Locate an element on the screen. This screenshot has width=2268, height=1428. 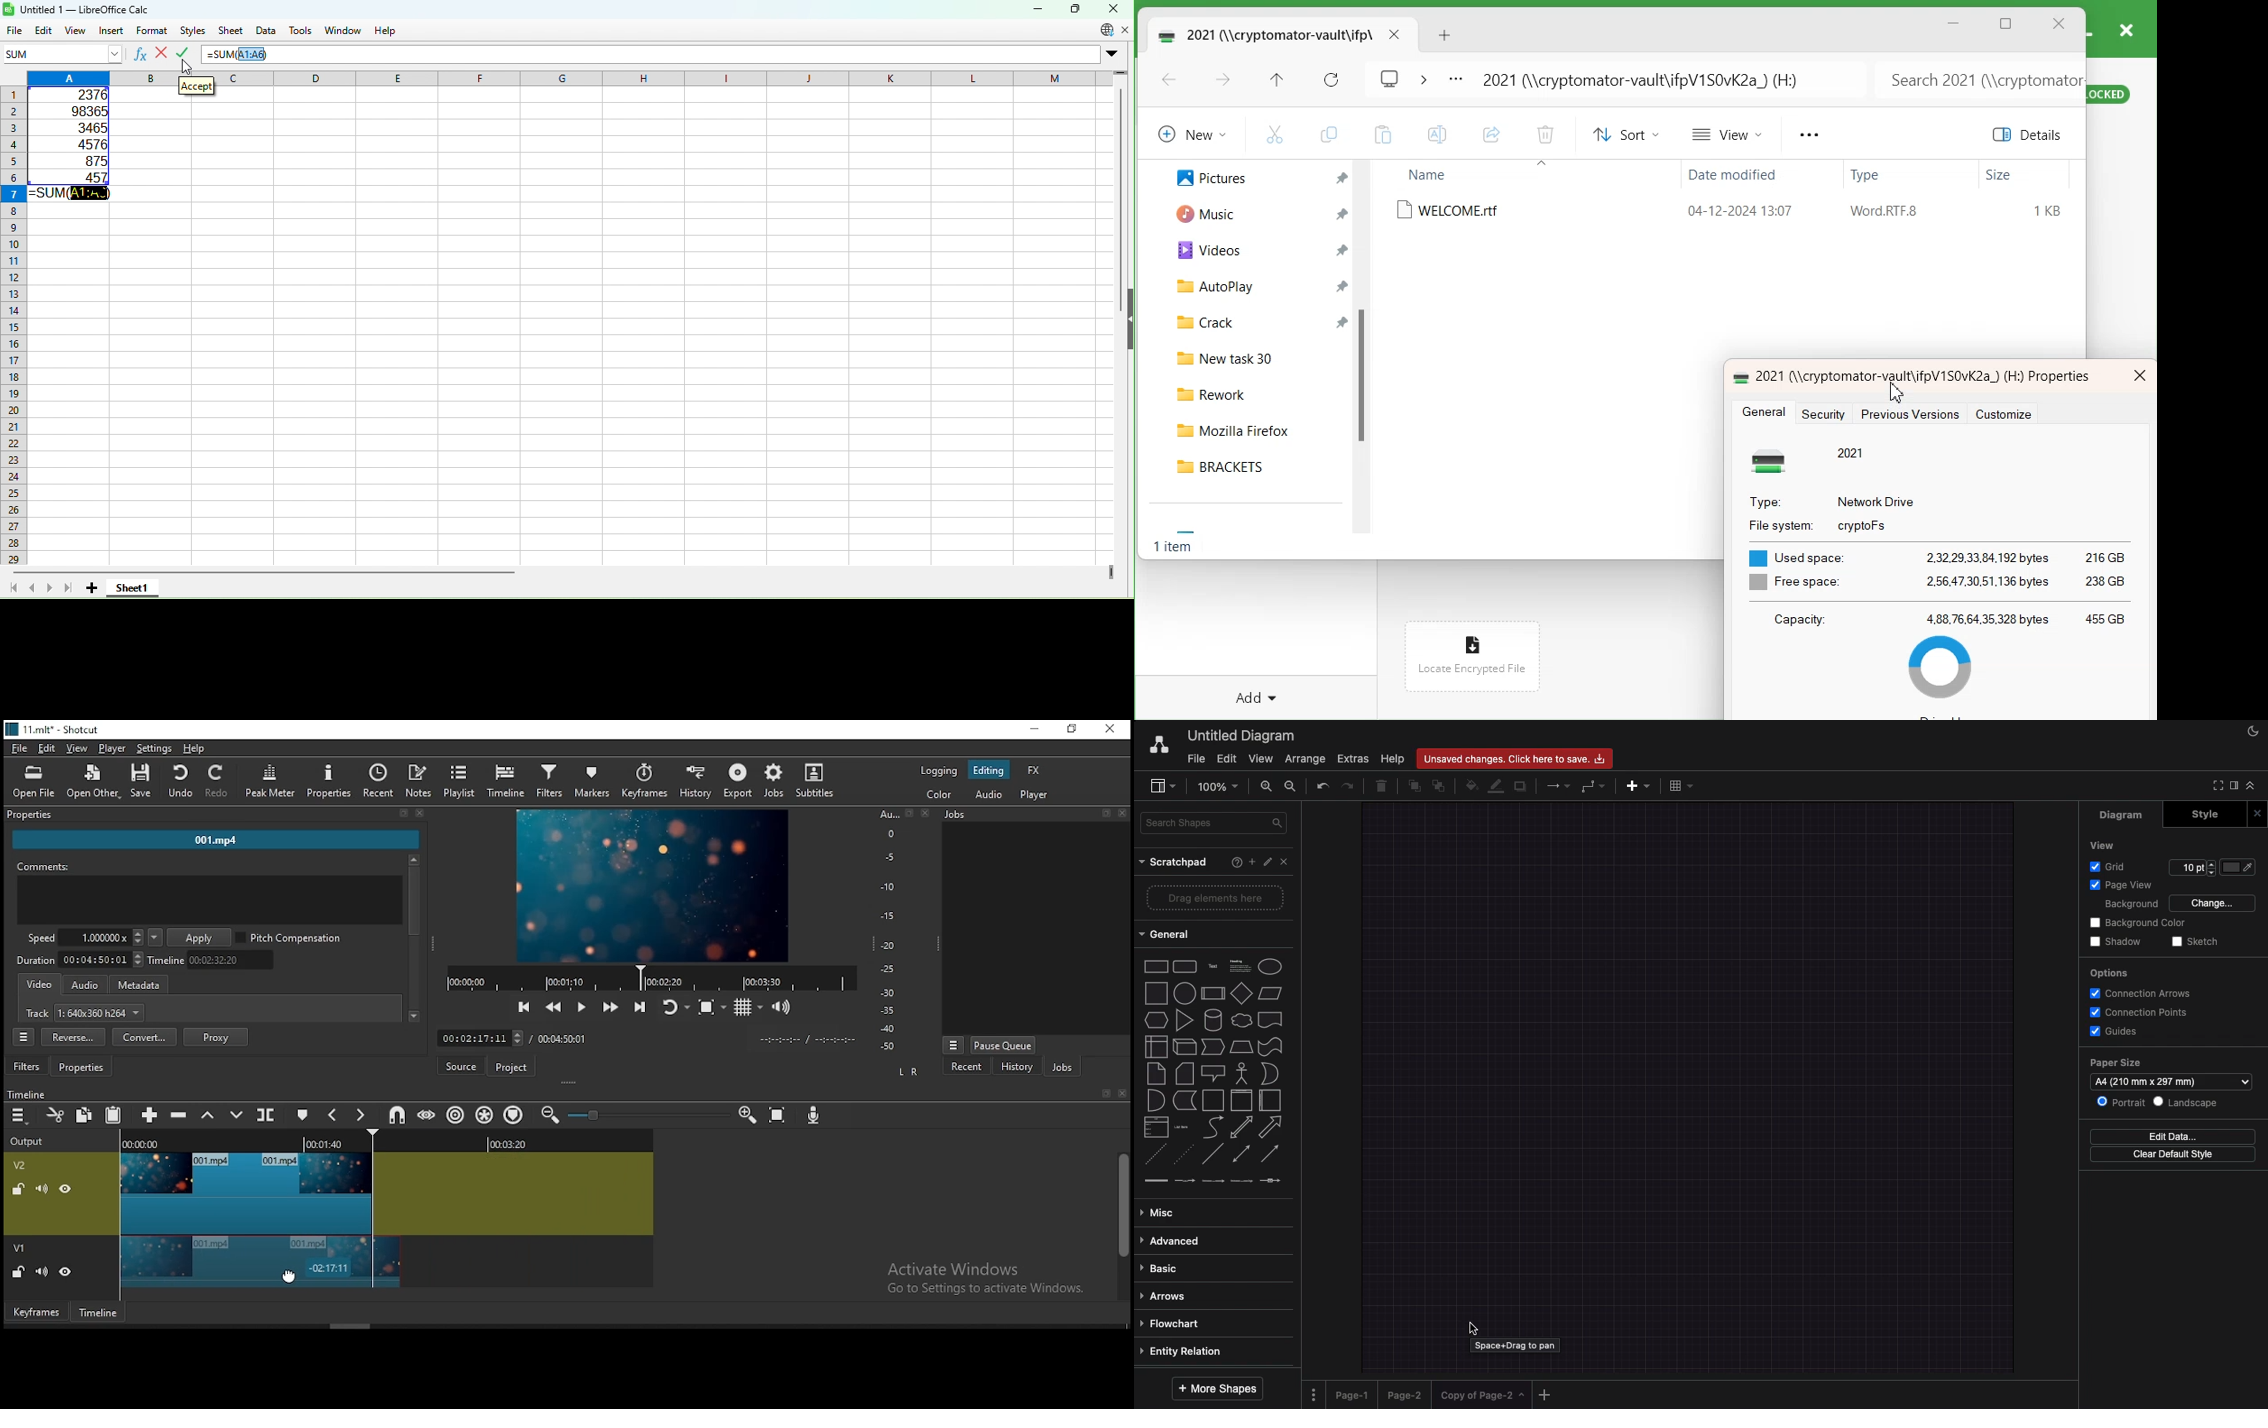
properties is located at coordinates (330, 781).